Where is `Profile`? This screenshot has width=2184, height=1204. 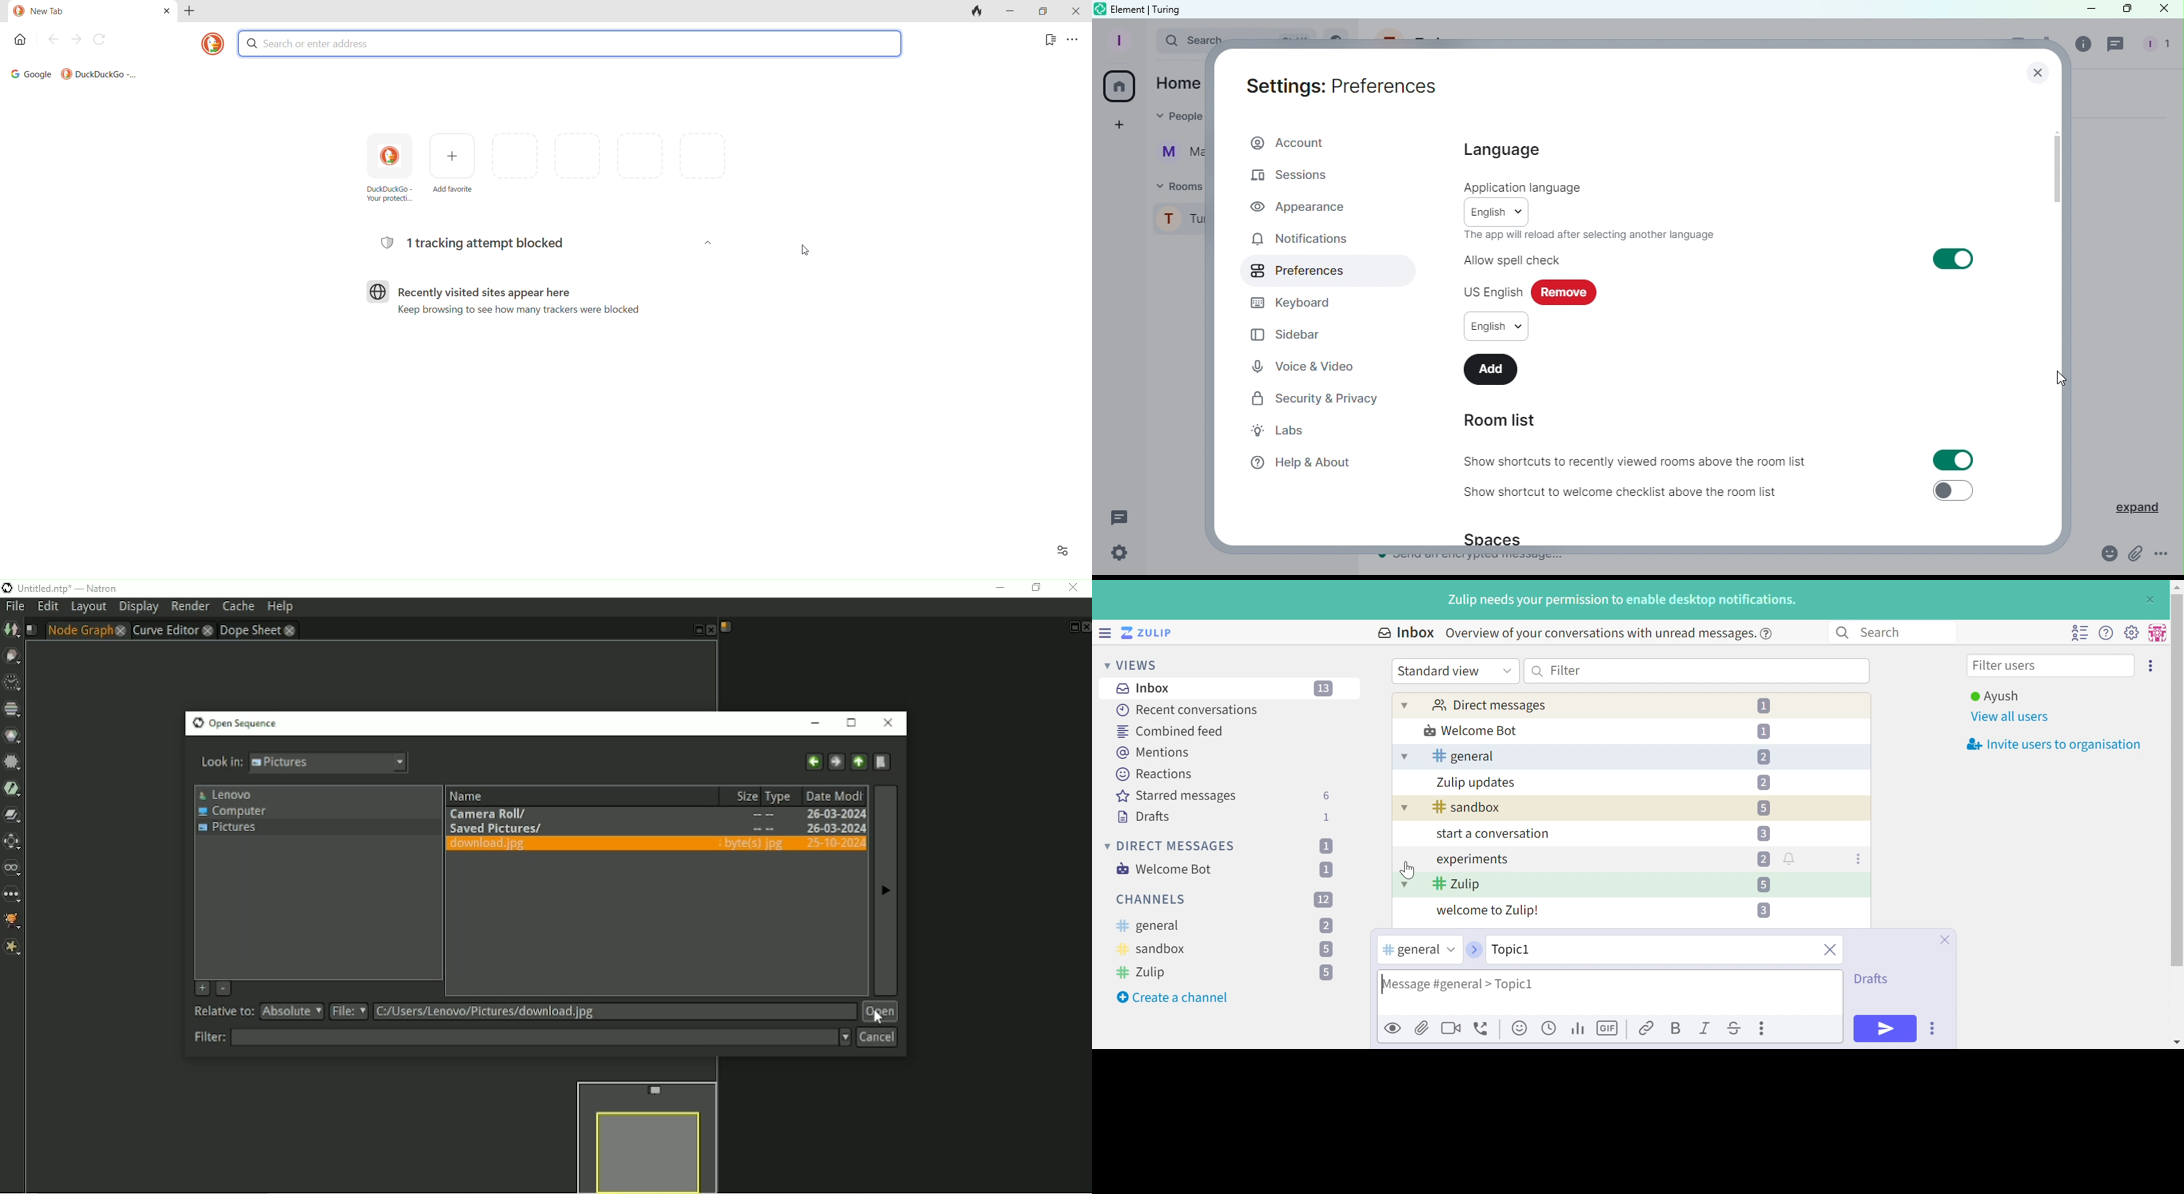 Profile is located at coordinates (1117, 40).